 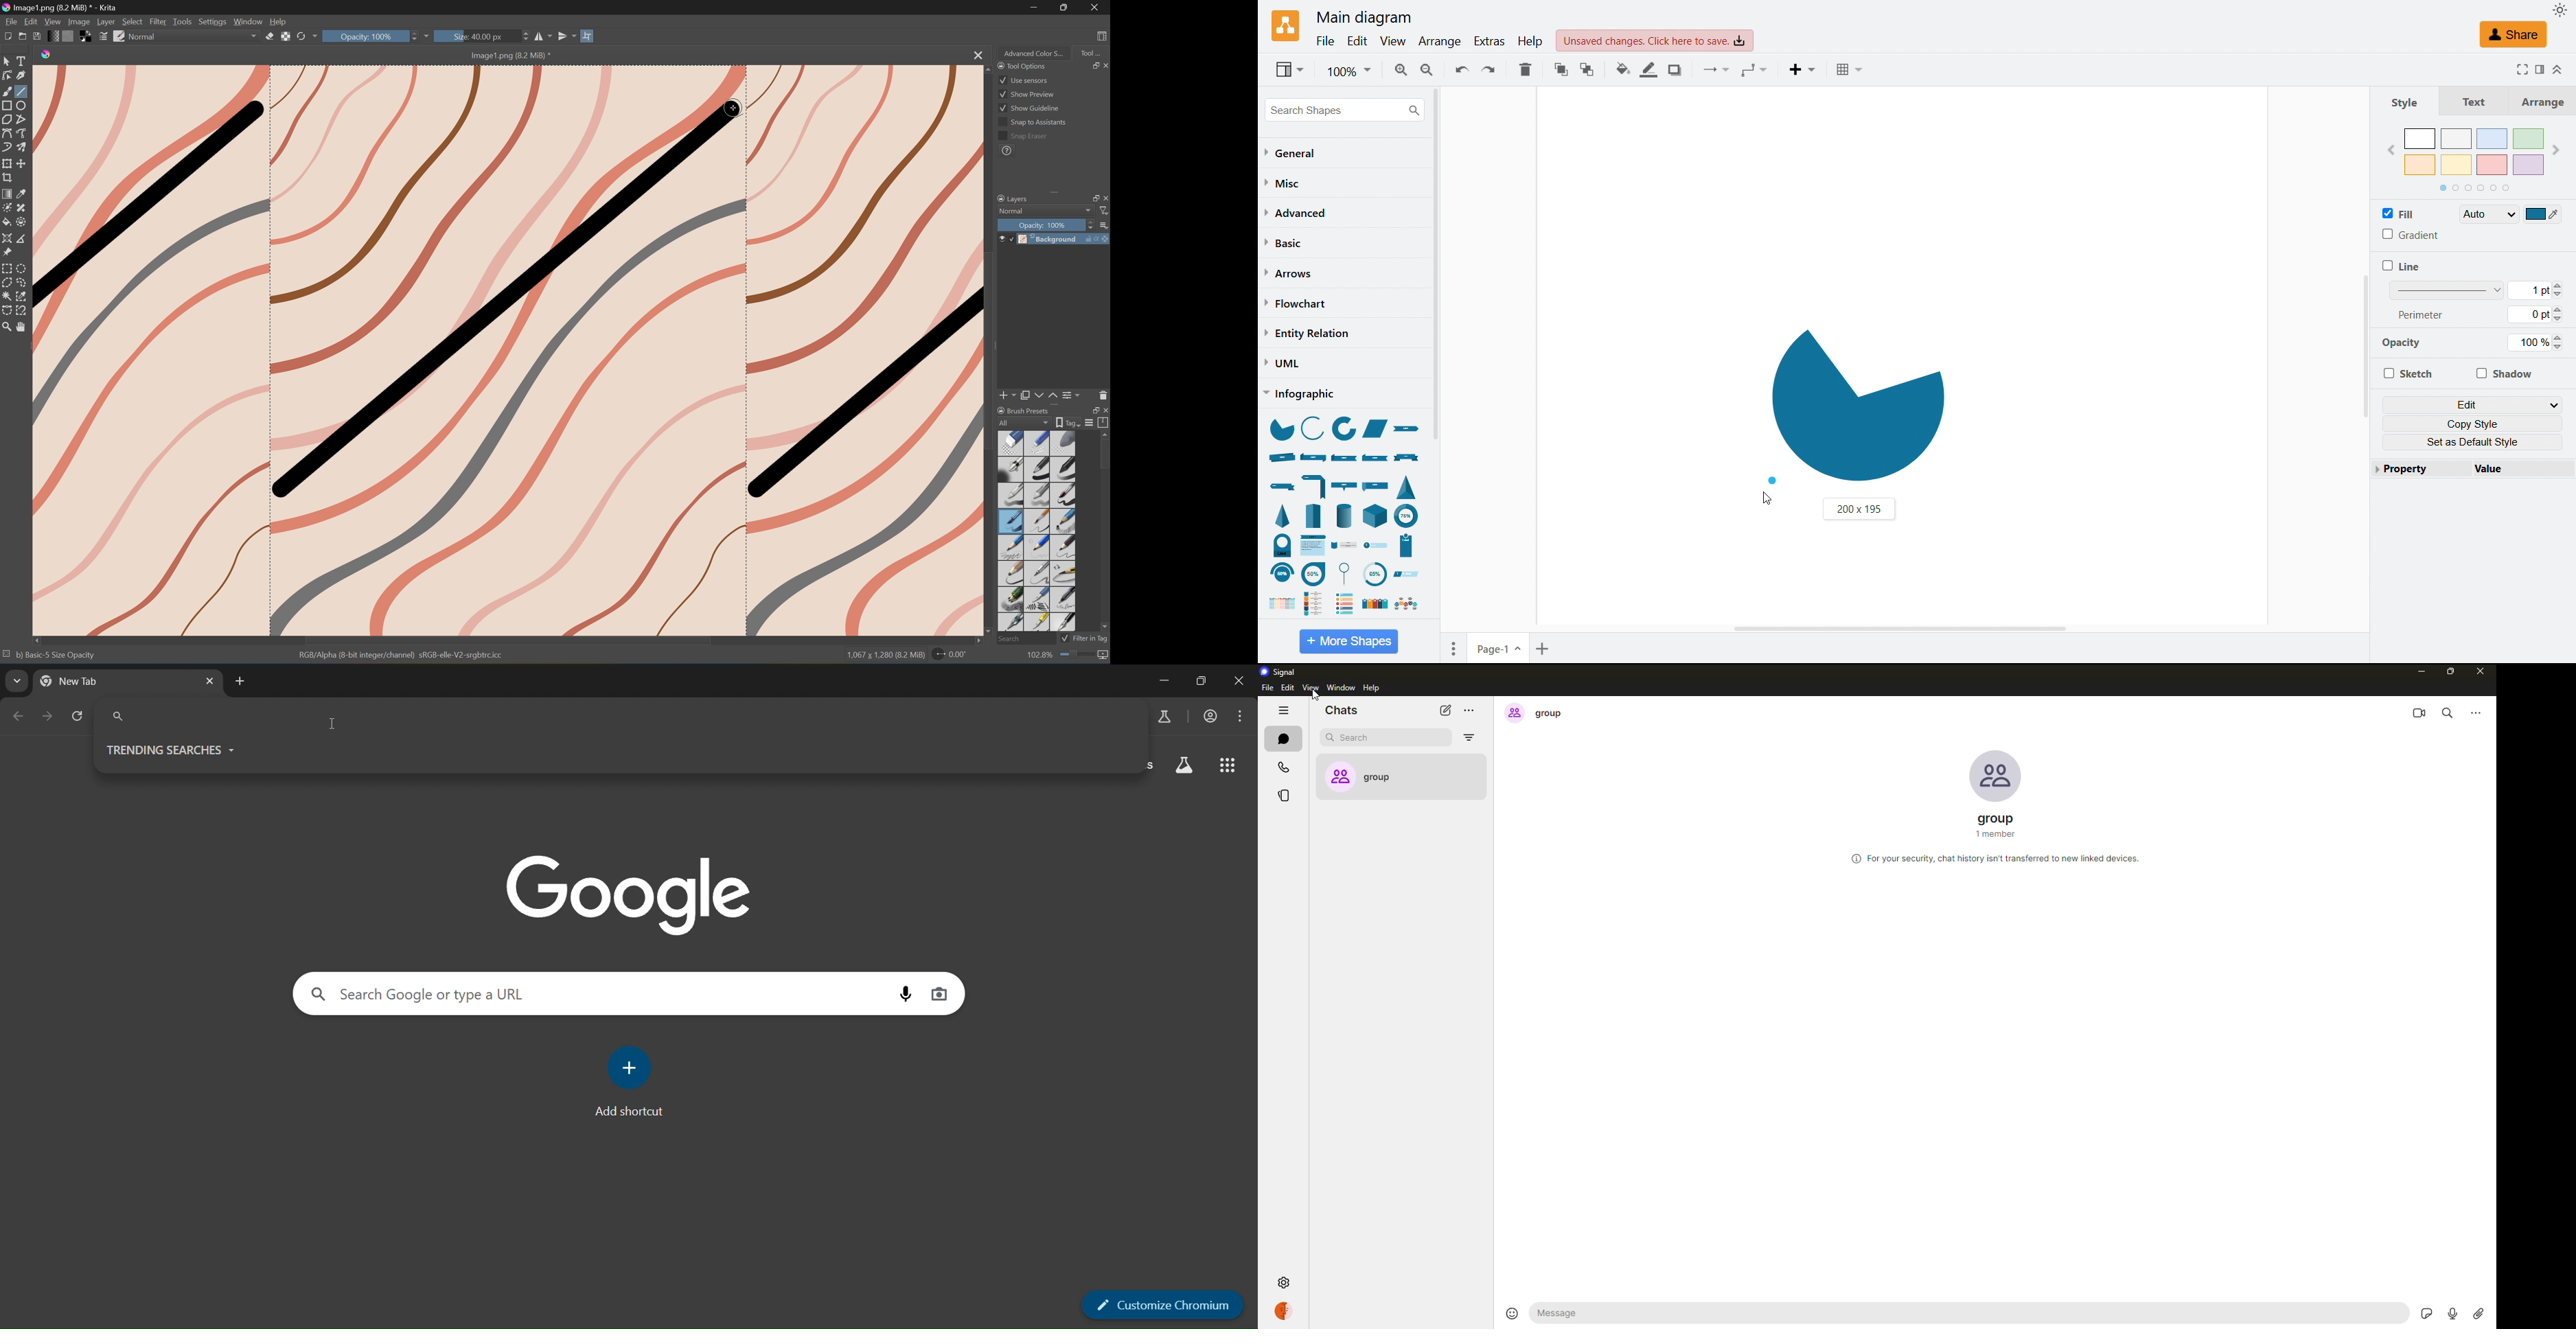 What do you see at coordinates (1407, 458) in the screenshot?
I see `banner` at bounding box center [1407, 458].